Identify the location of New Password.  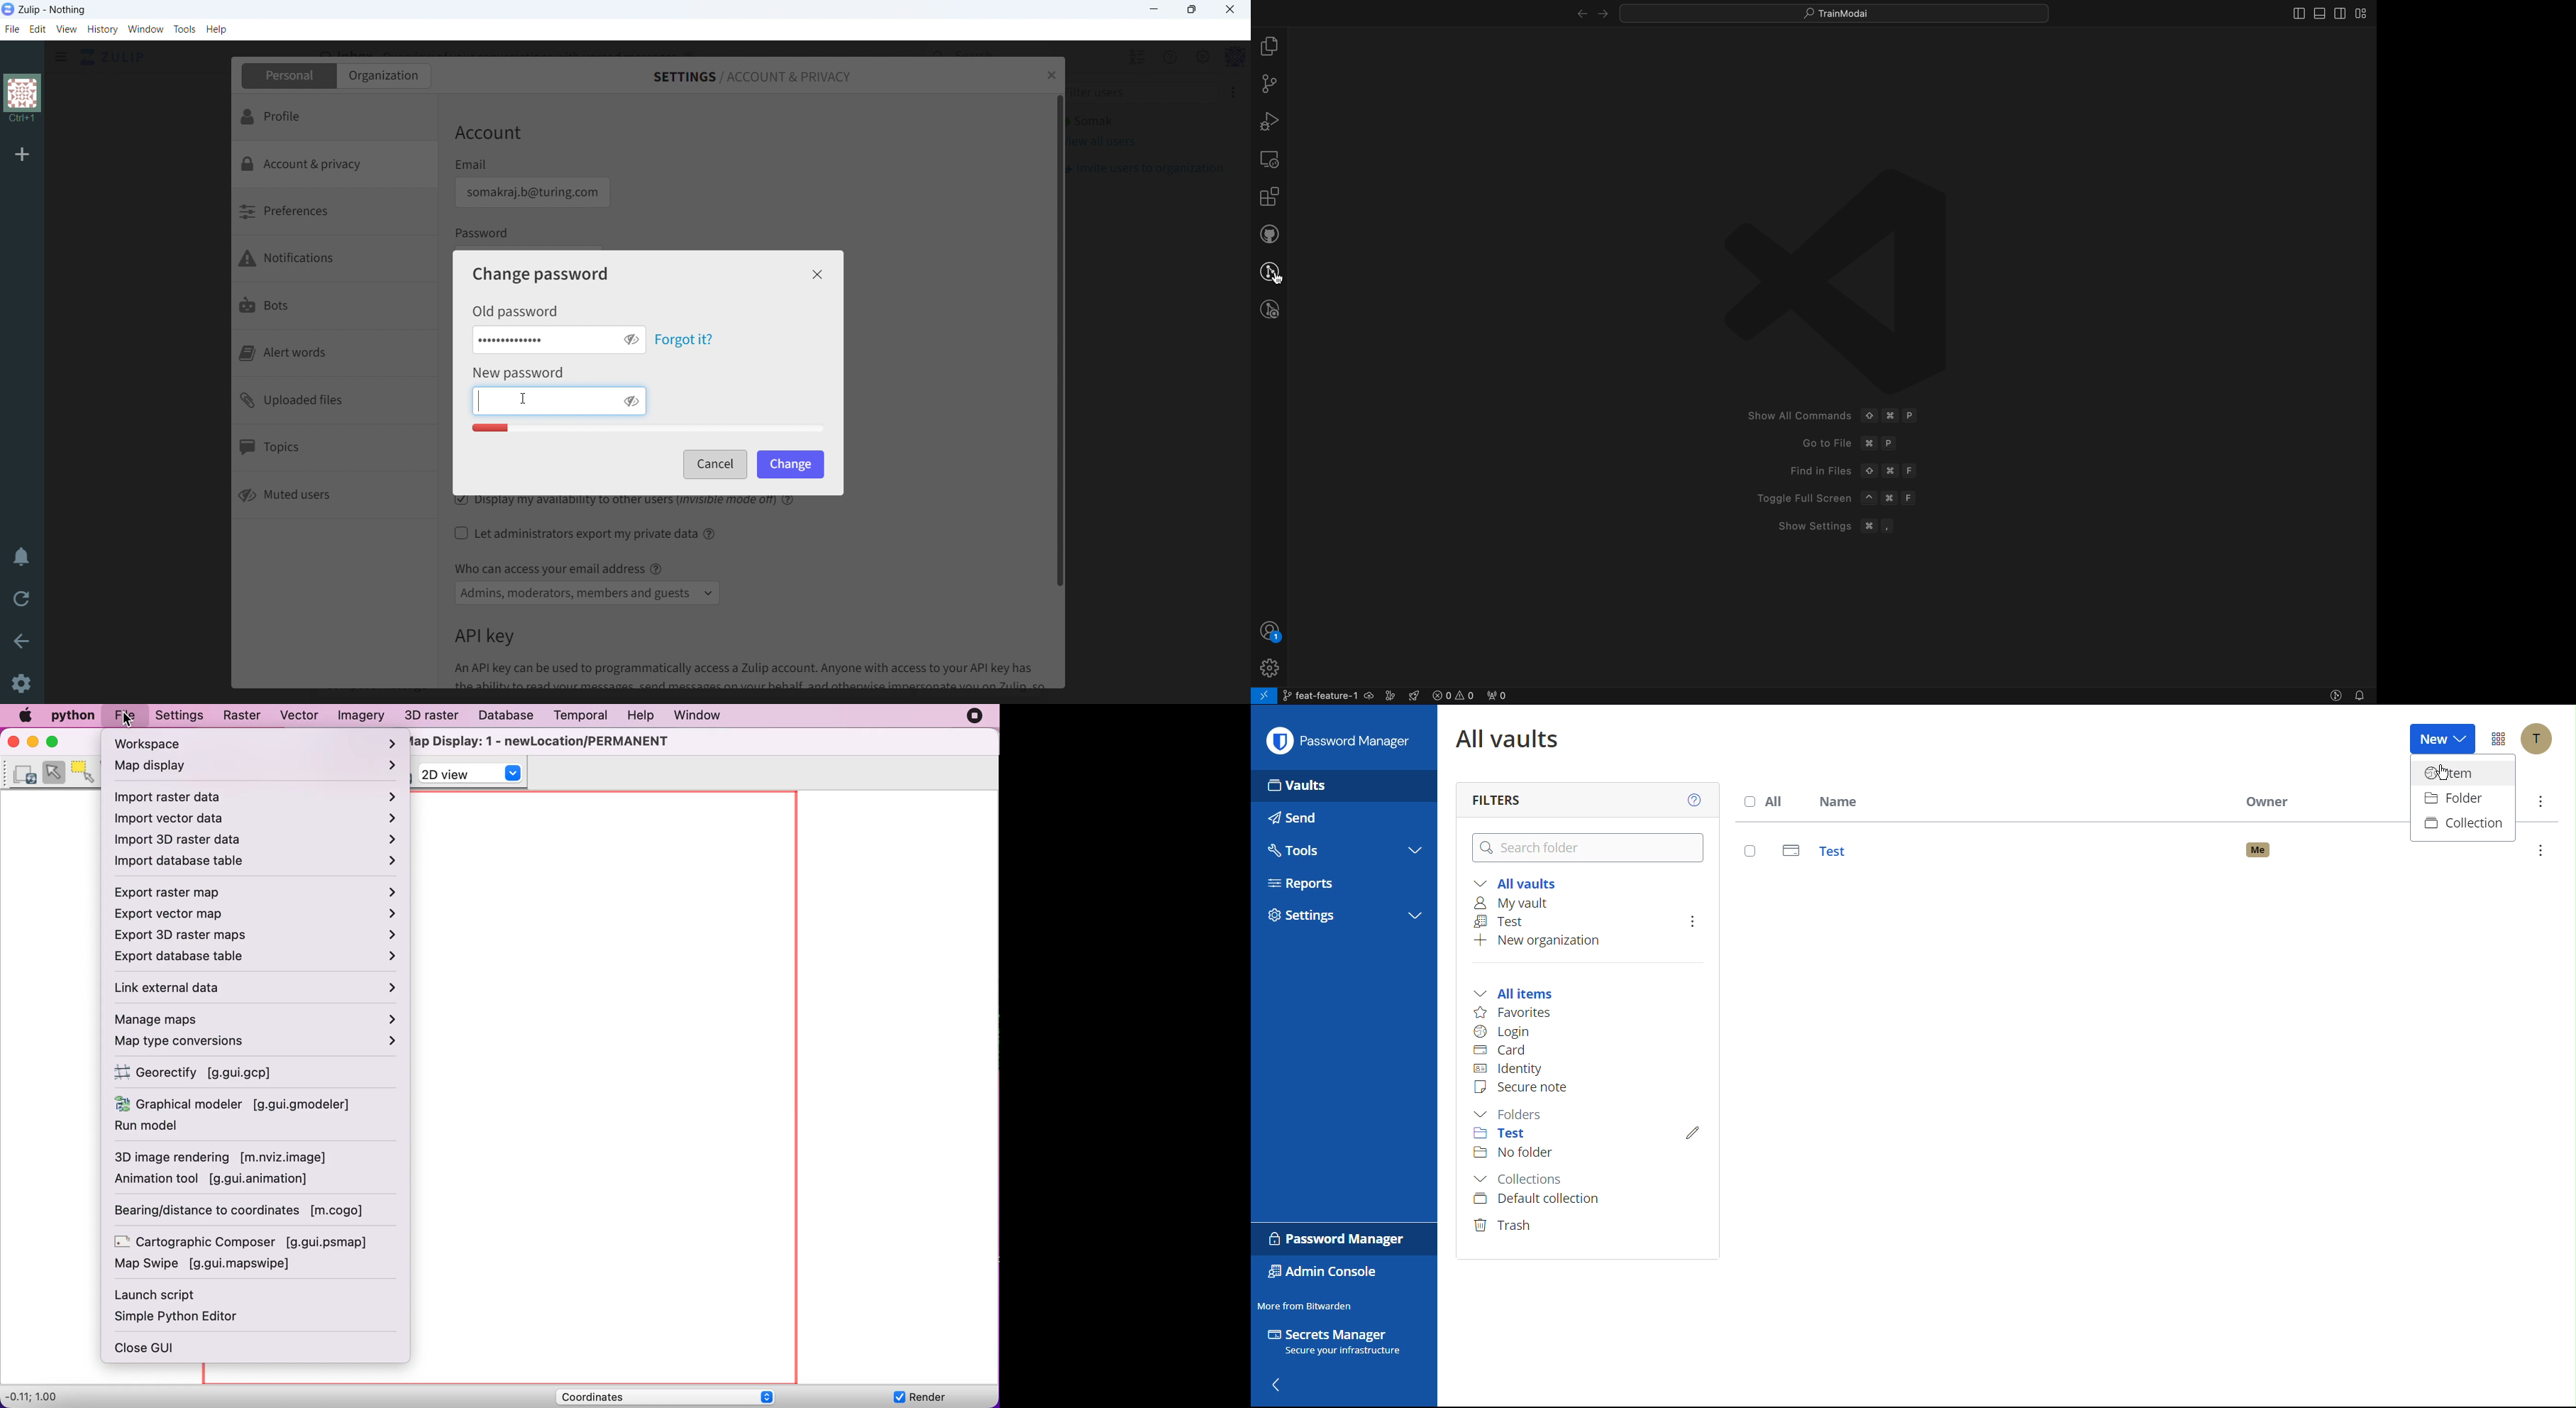
(521, 374).